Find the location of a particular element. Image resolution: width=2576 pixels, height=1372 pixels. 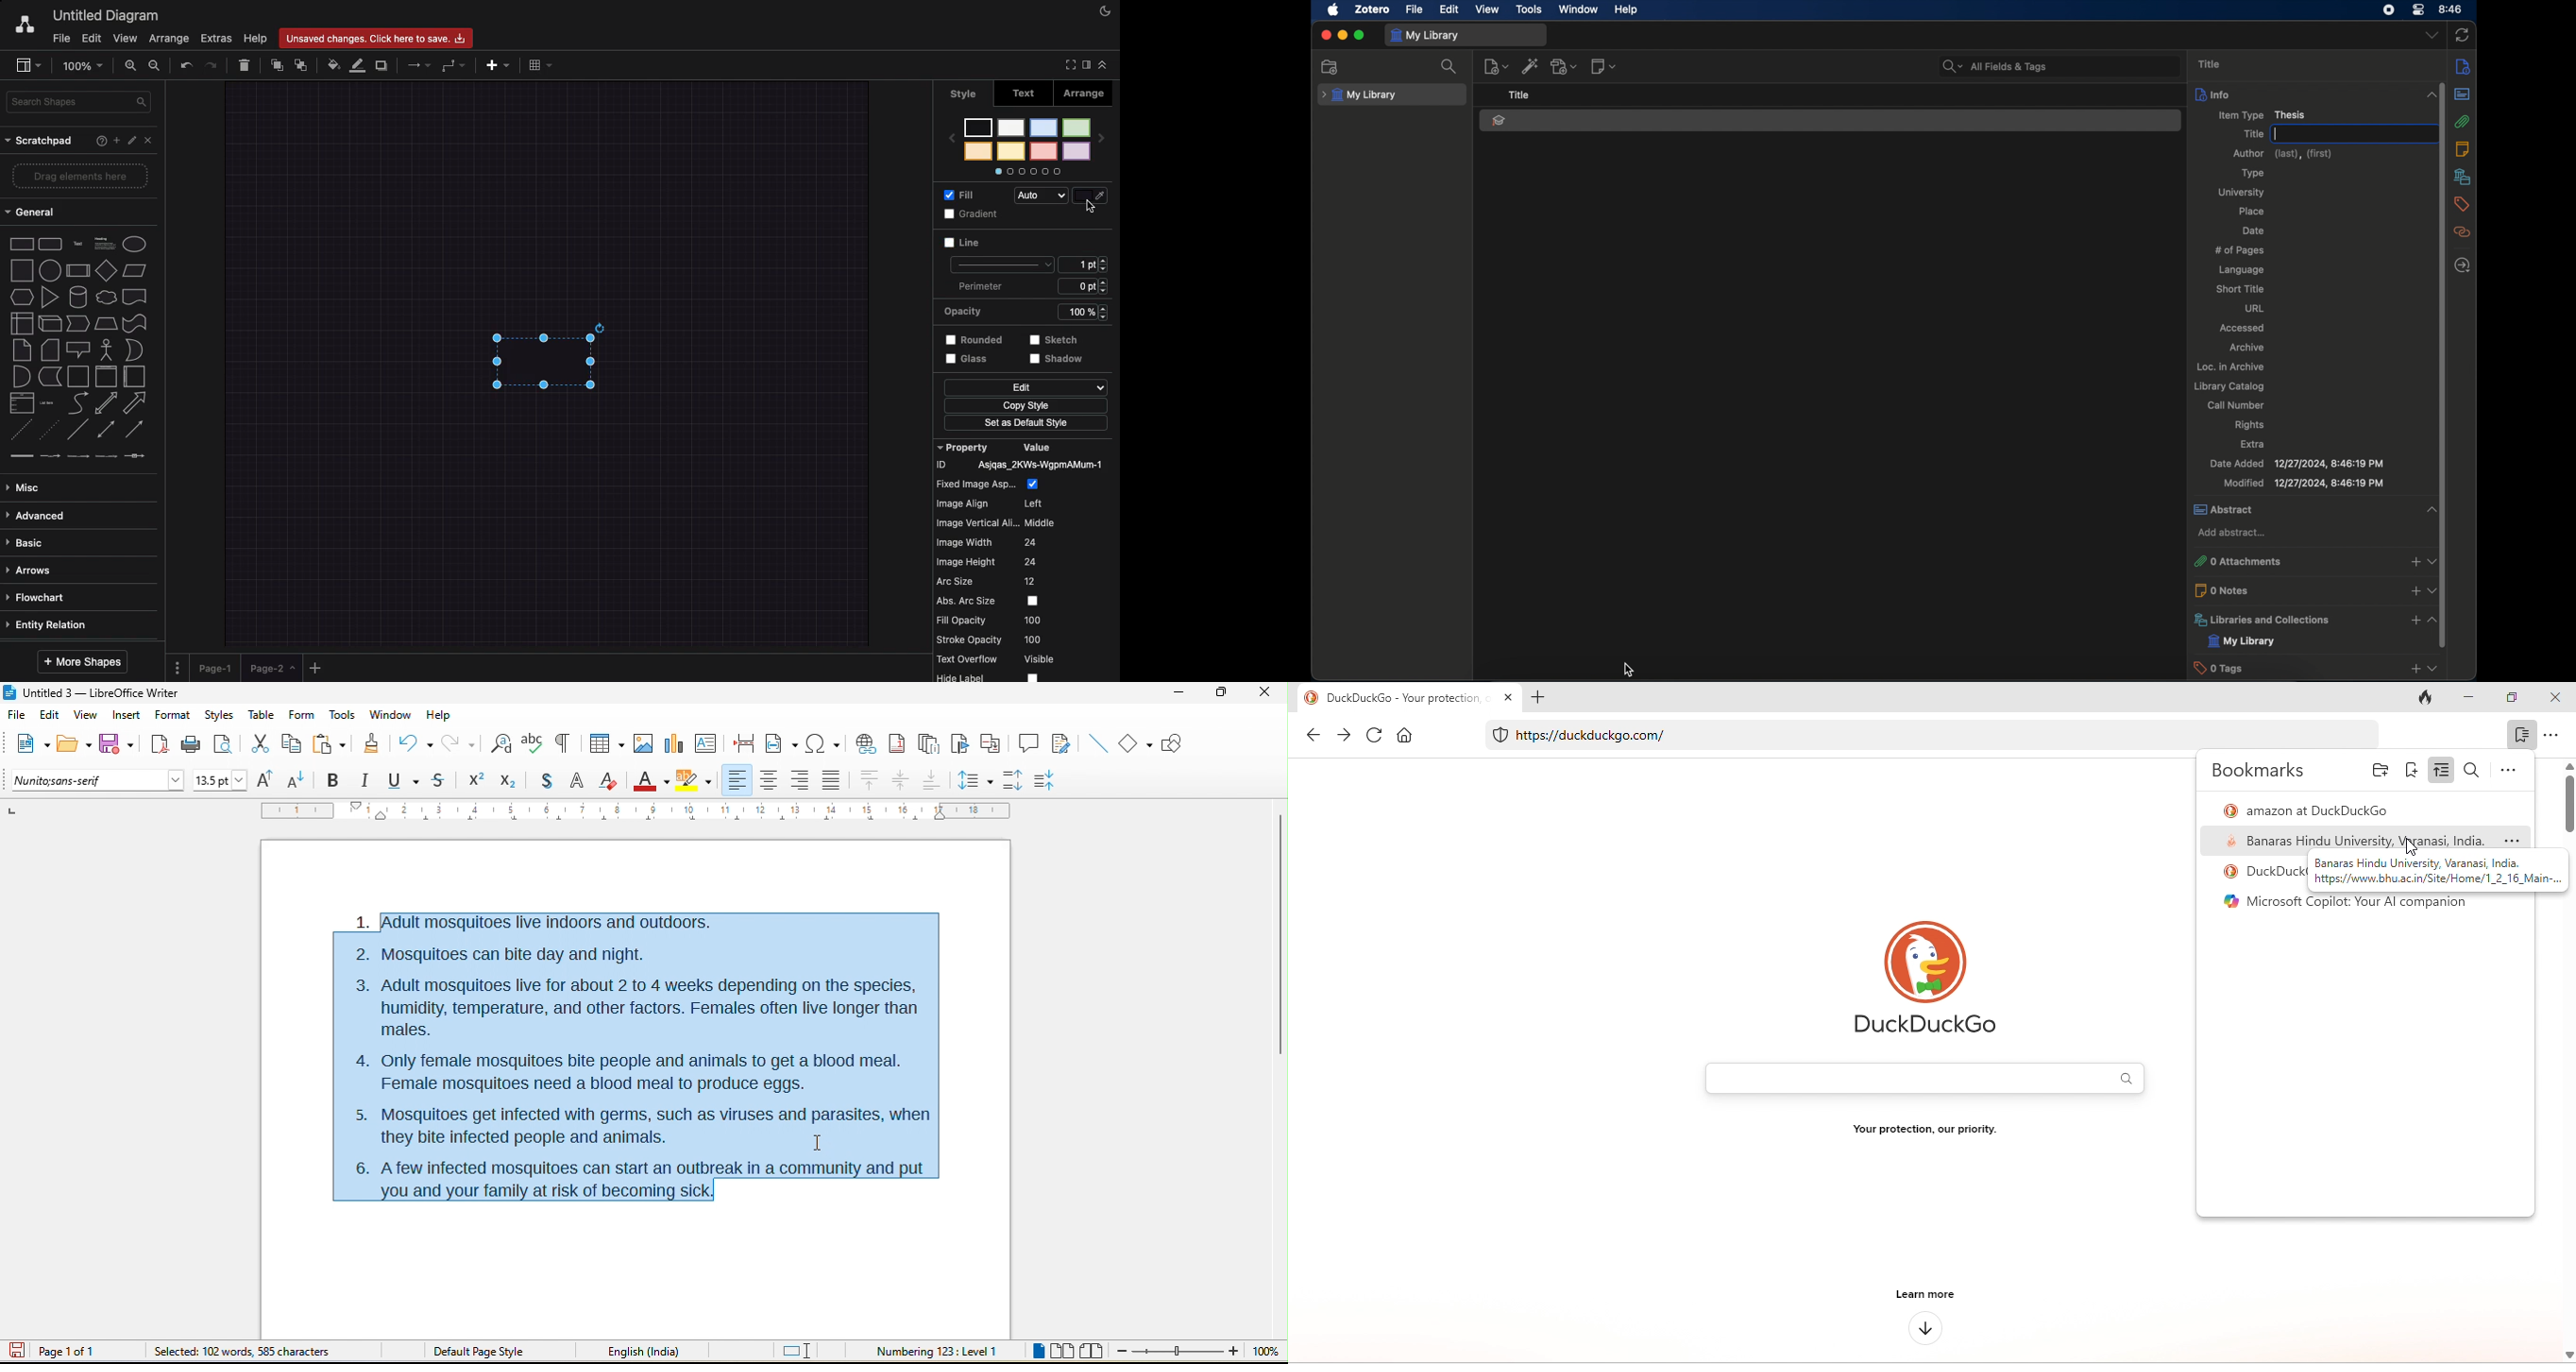

hyperlink is located at coordinates (868, 742).